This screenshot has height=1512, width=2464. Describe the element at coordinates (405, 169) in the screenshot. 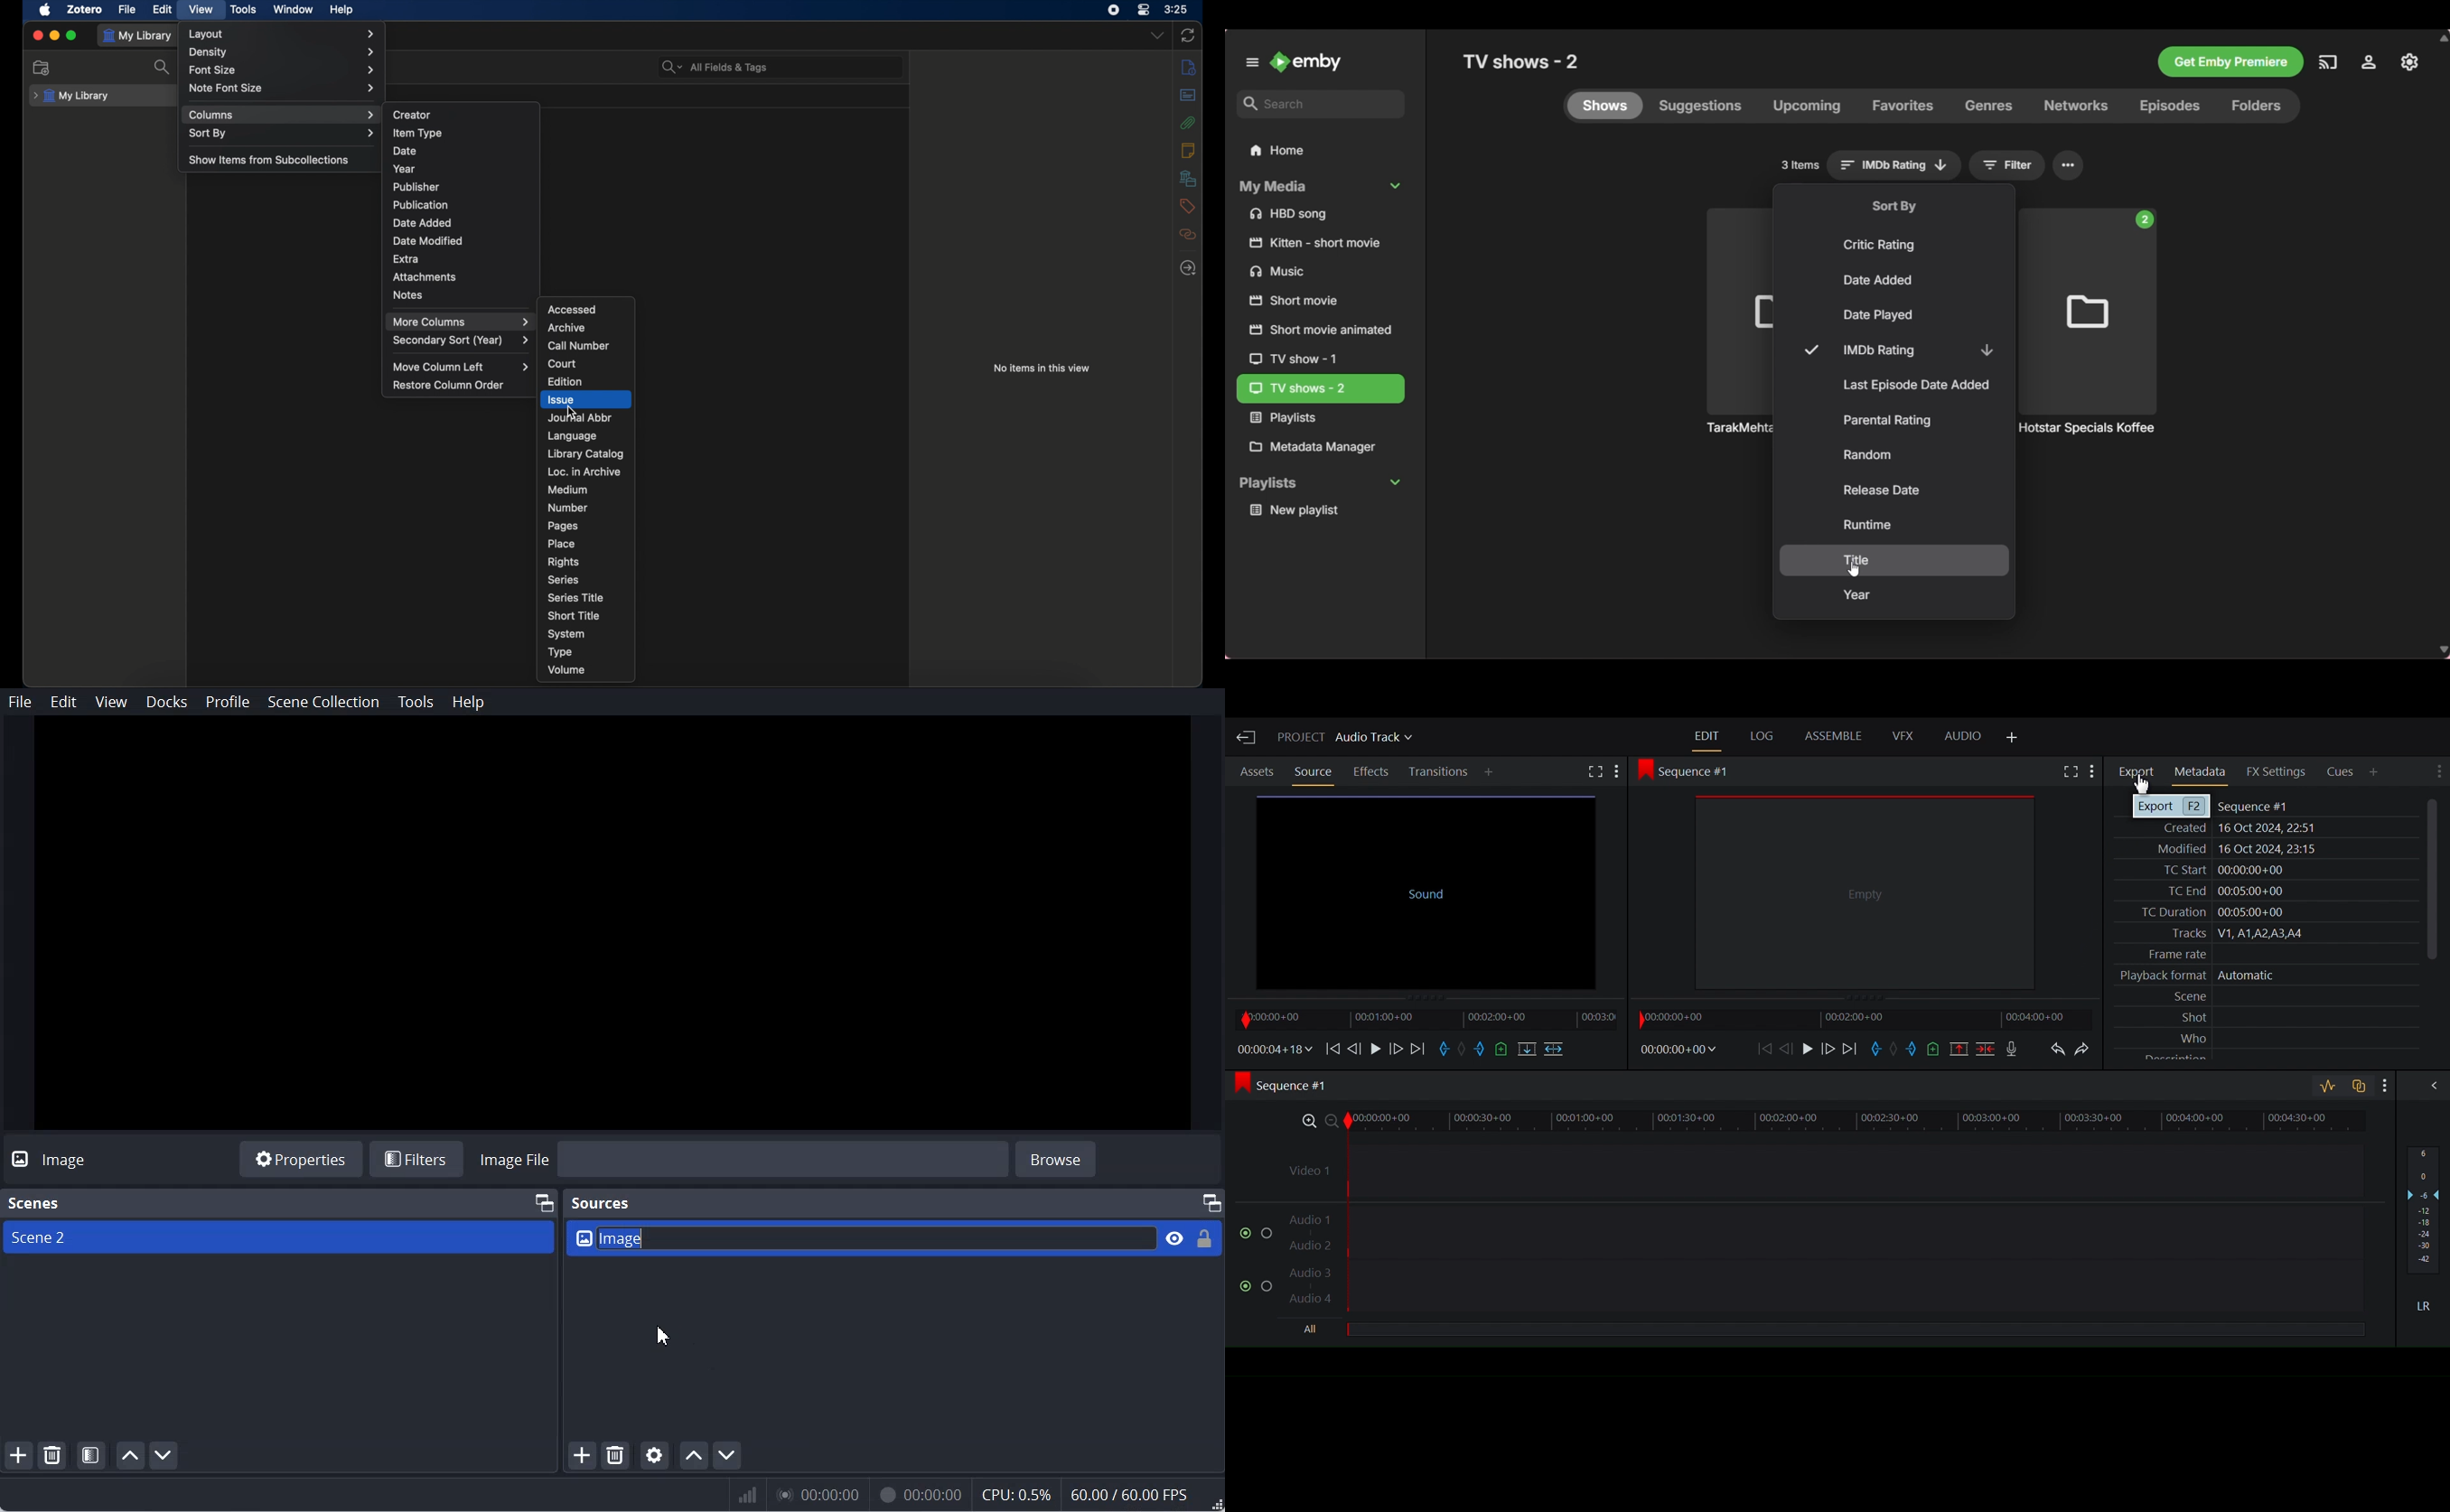

I see `year` at that location.